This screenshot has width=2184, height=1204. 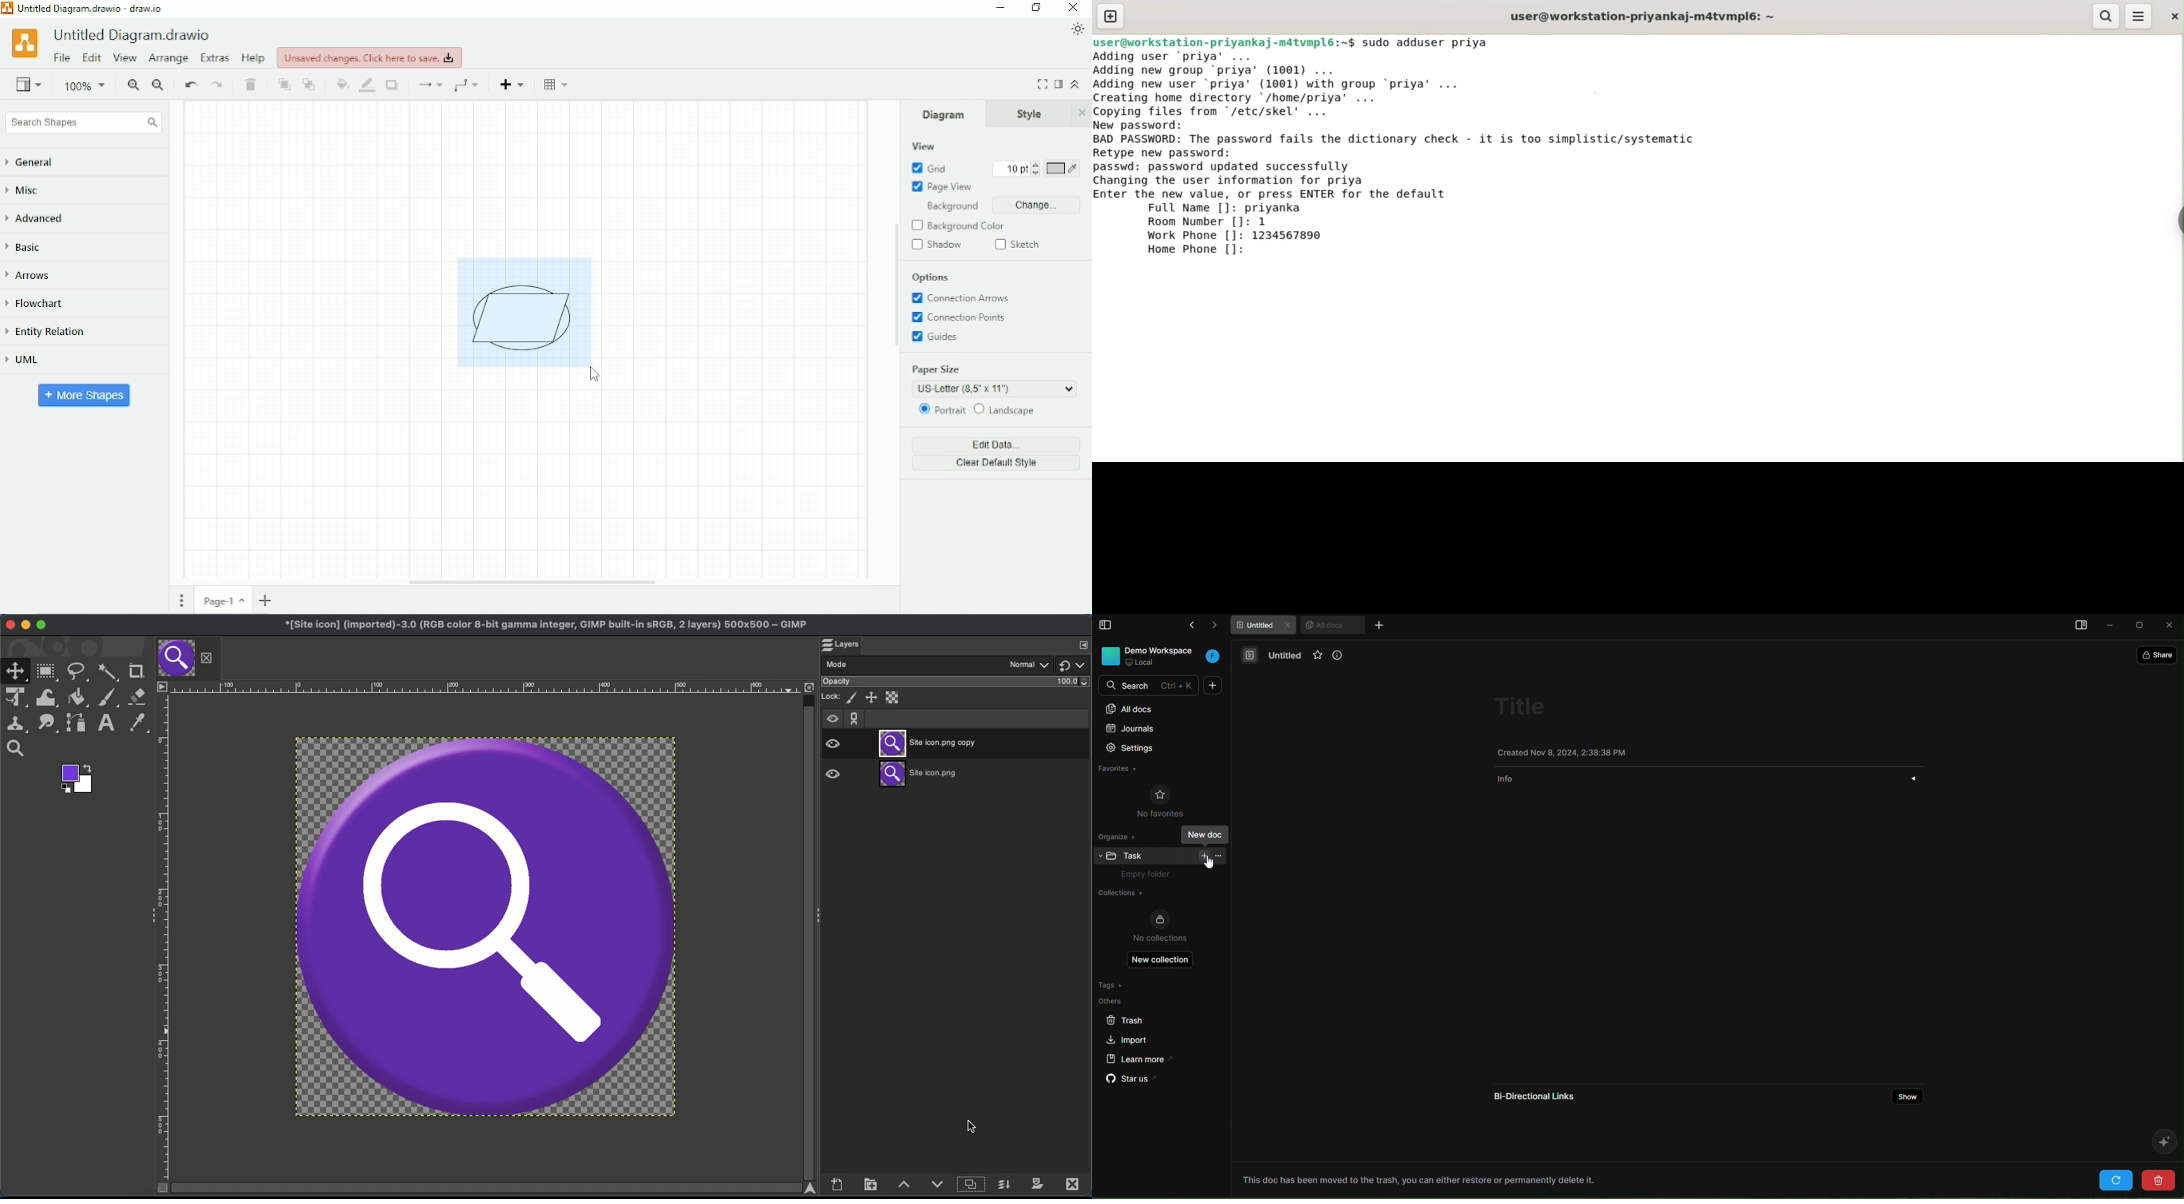 What do you see at coordinates (514, 84) in the screenshot?
I see `Insert` at bounding box center [514, 84].